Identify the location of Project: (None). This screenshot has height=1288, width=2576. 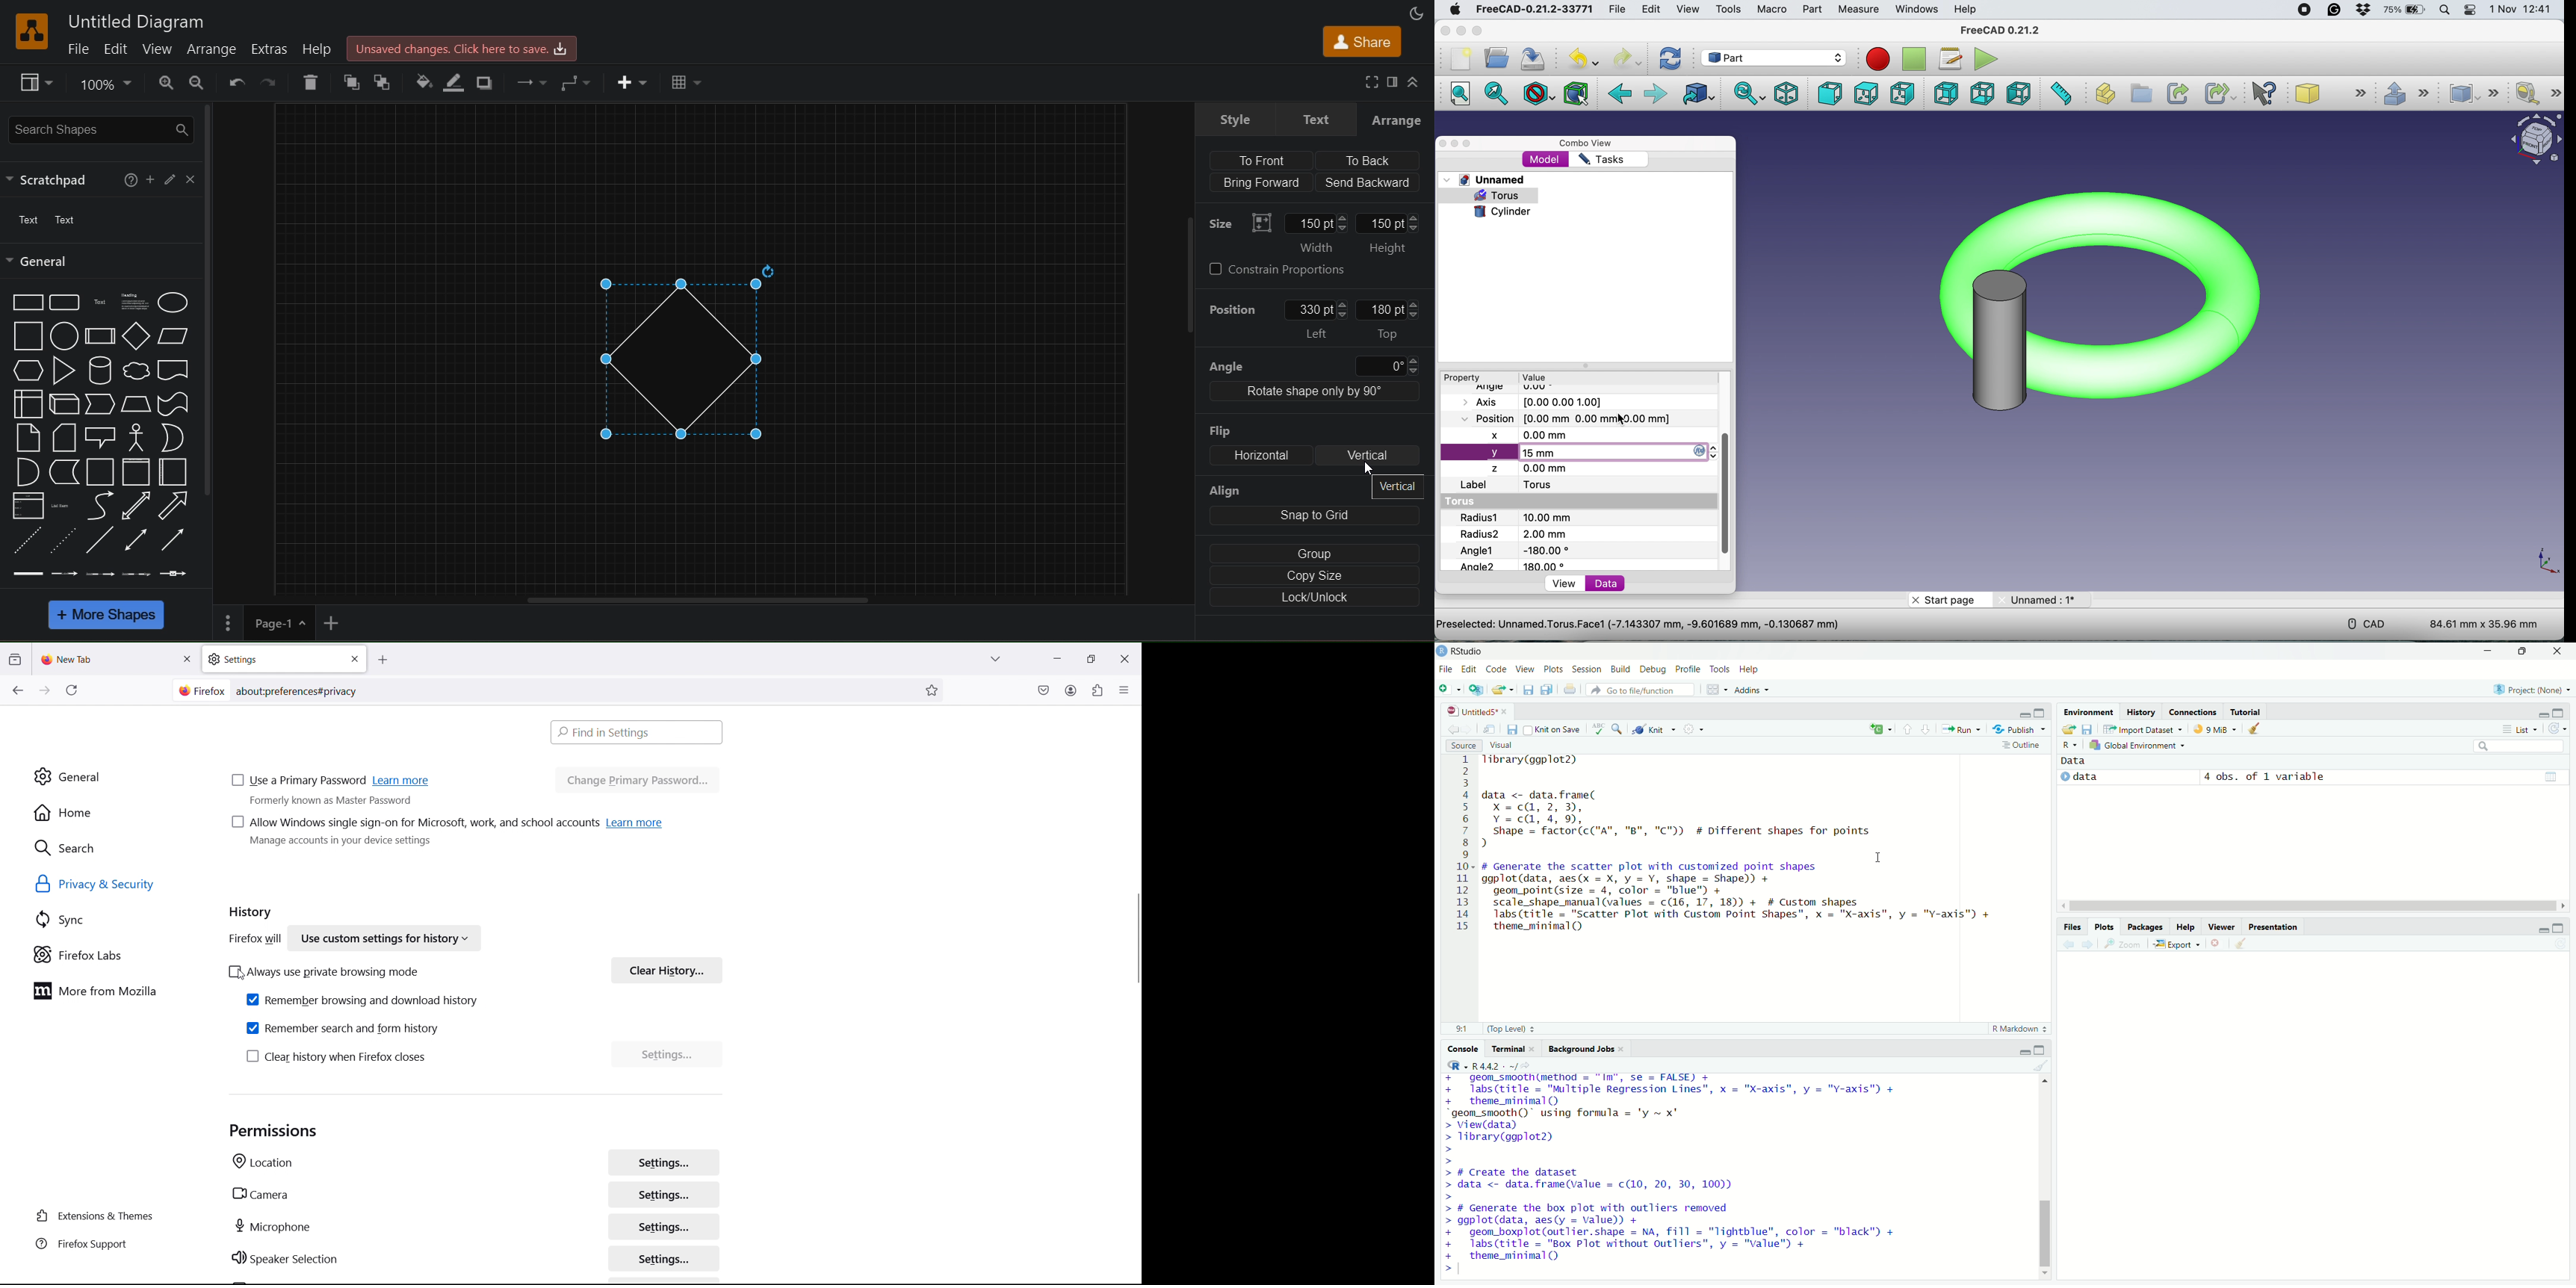
(2531, 689).